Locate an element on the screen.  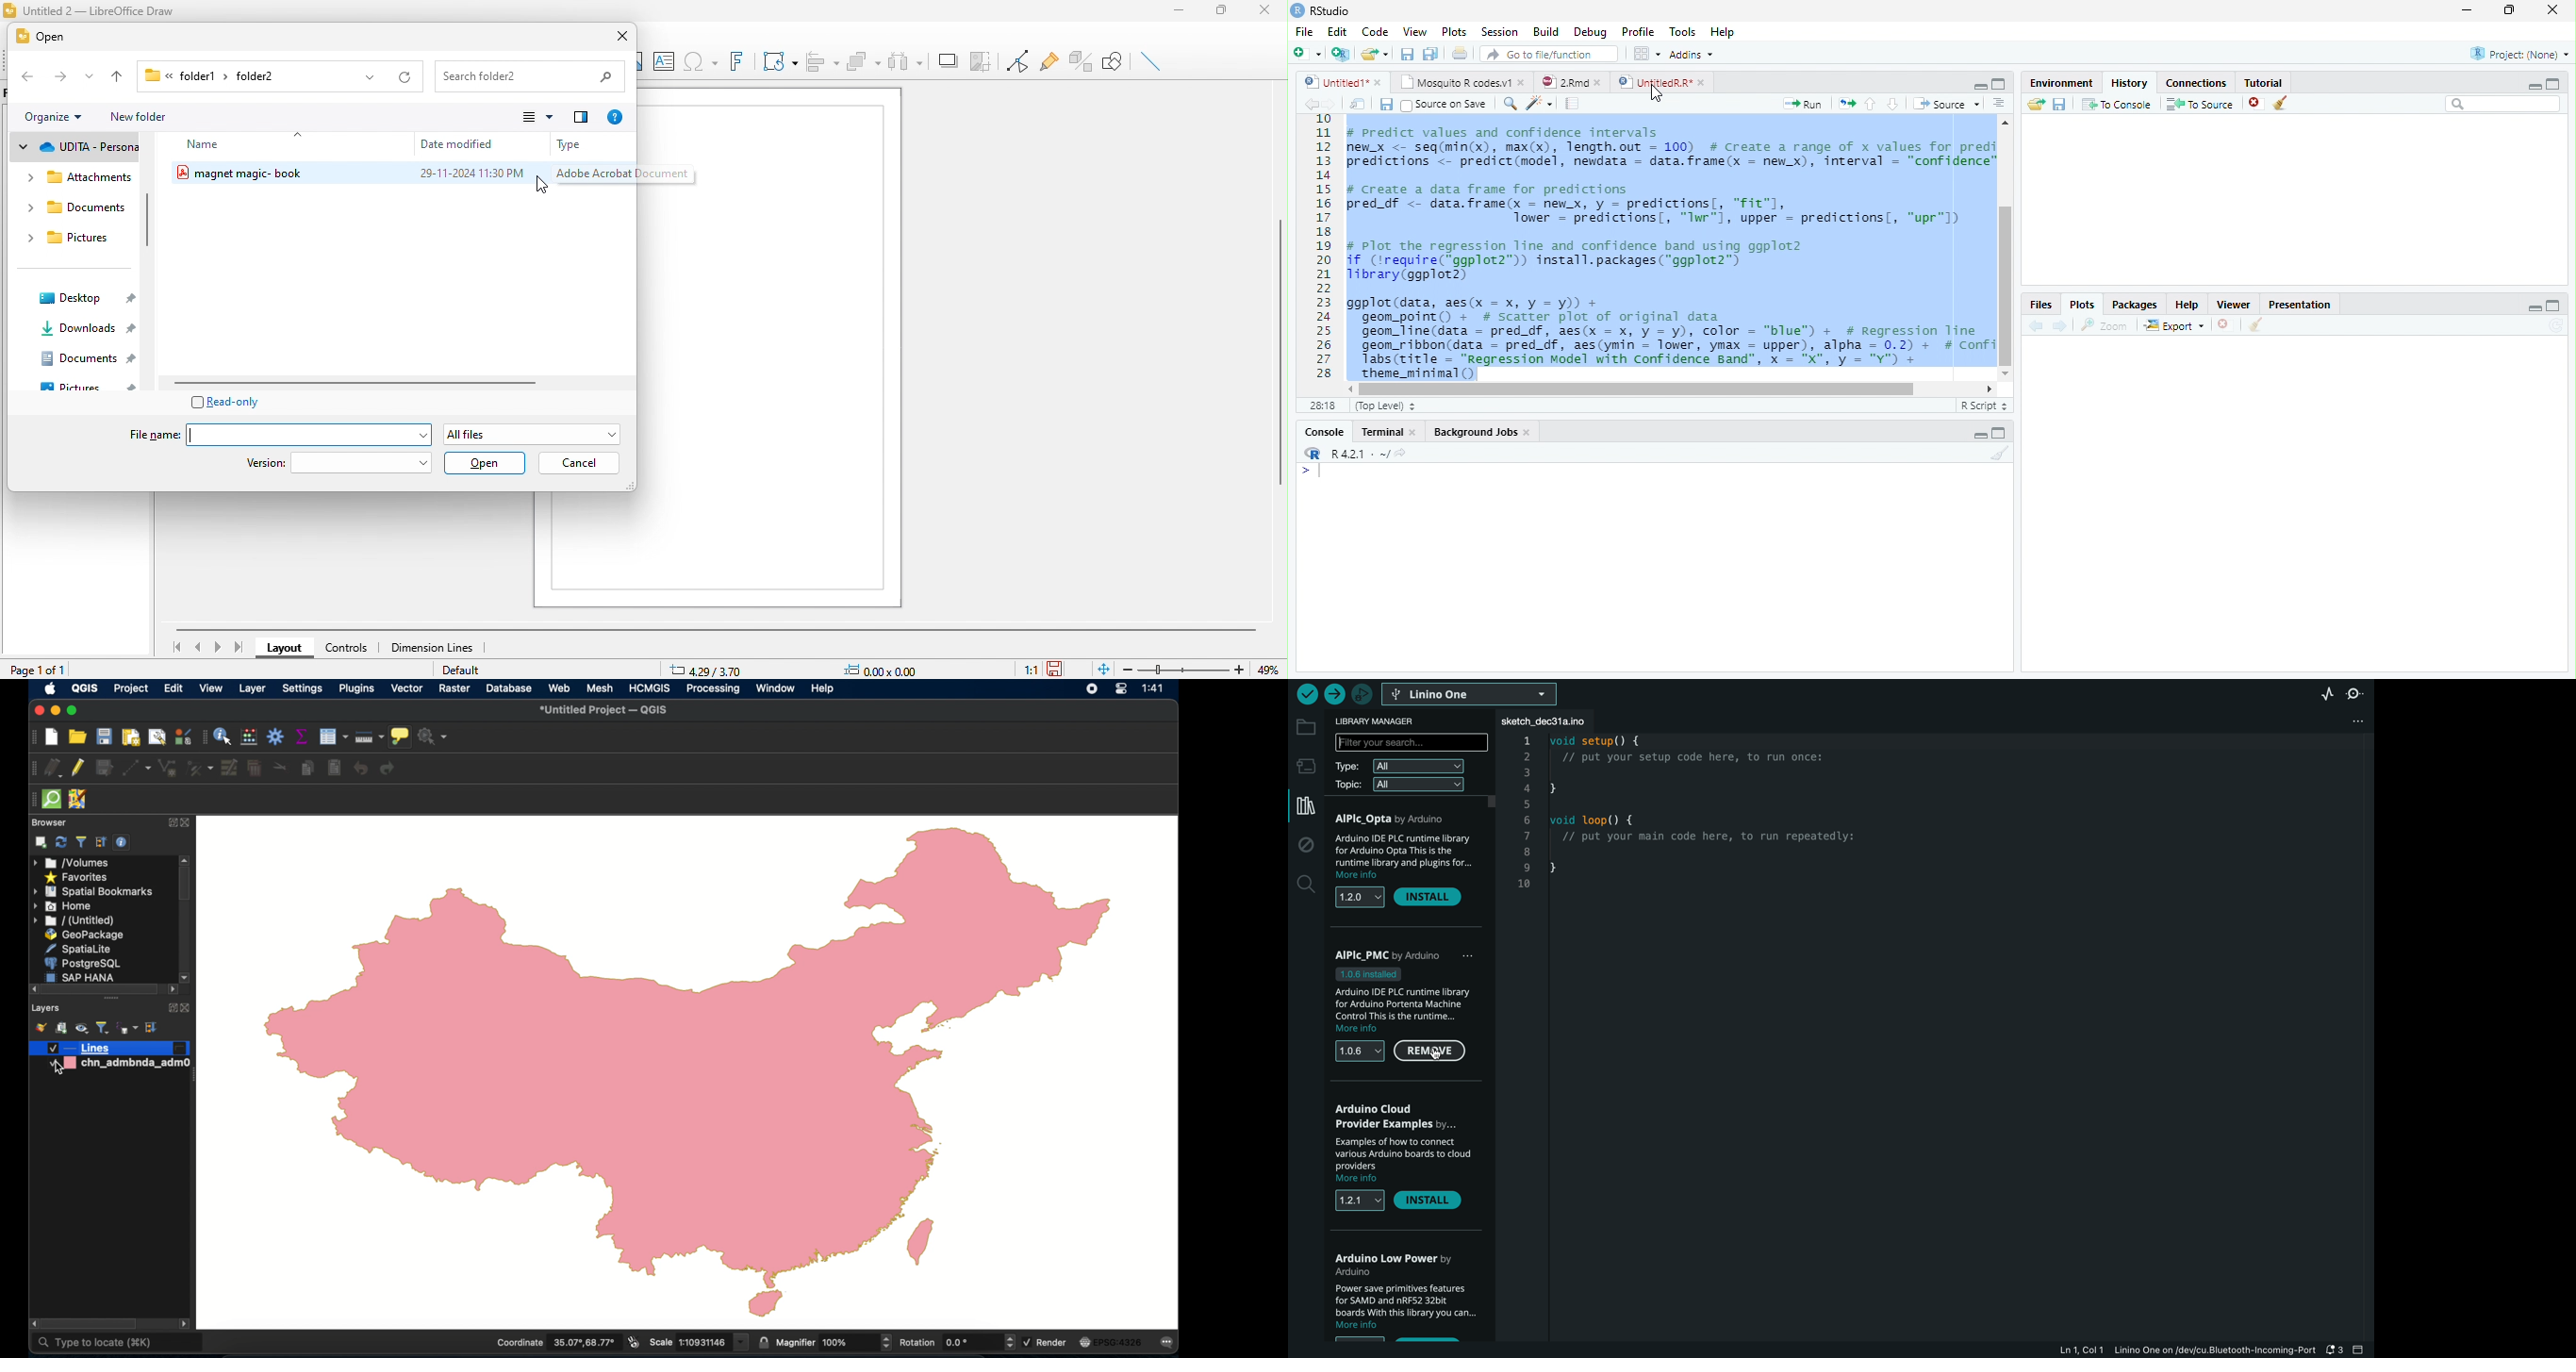
Source on save is located at coordinates (1445, 104).